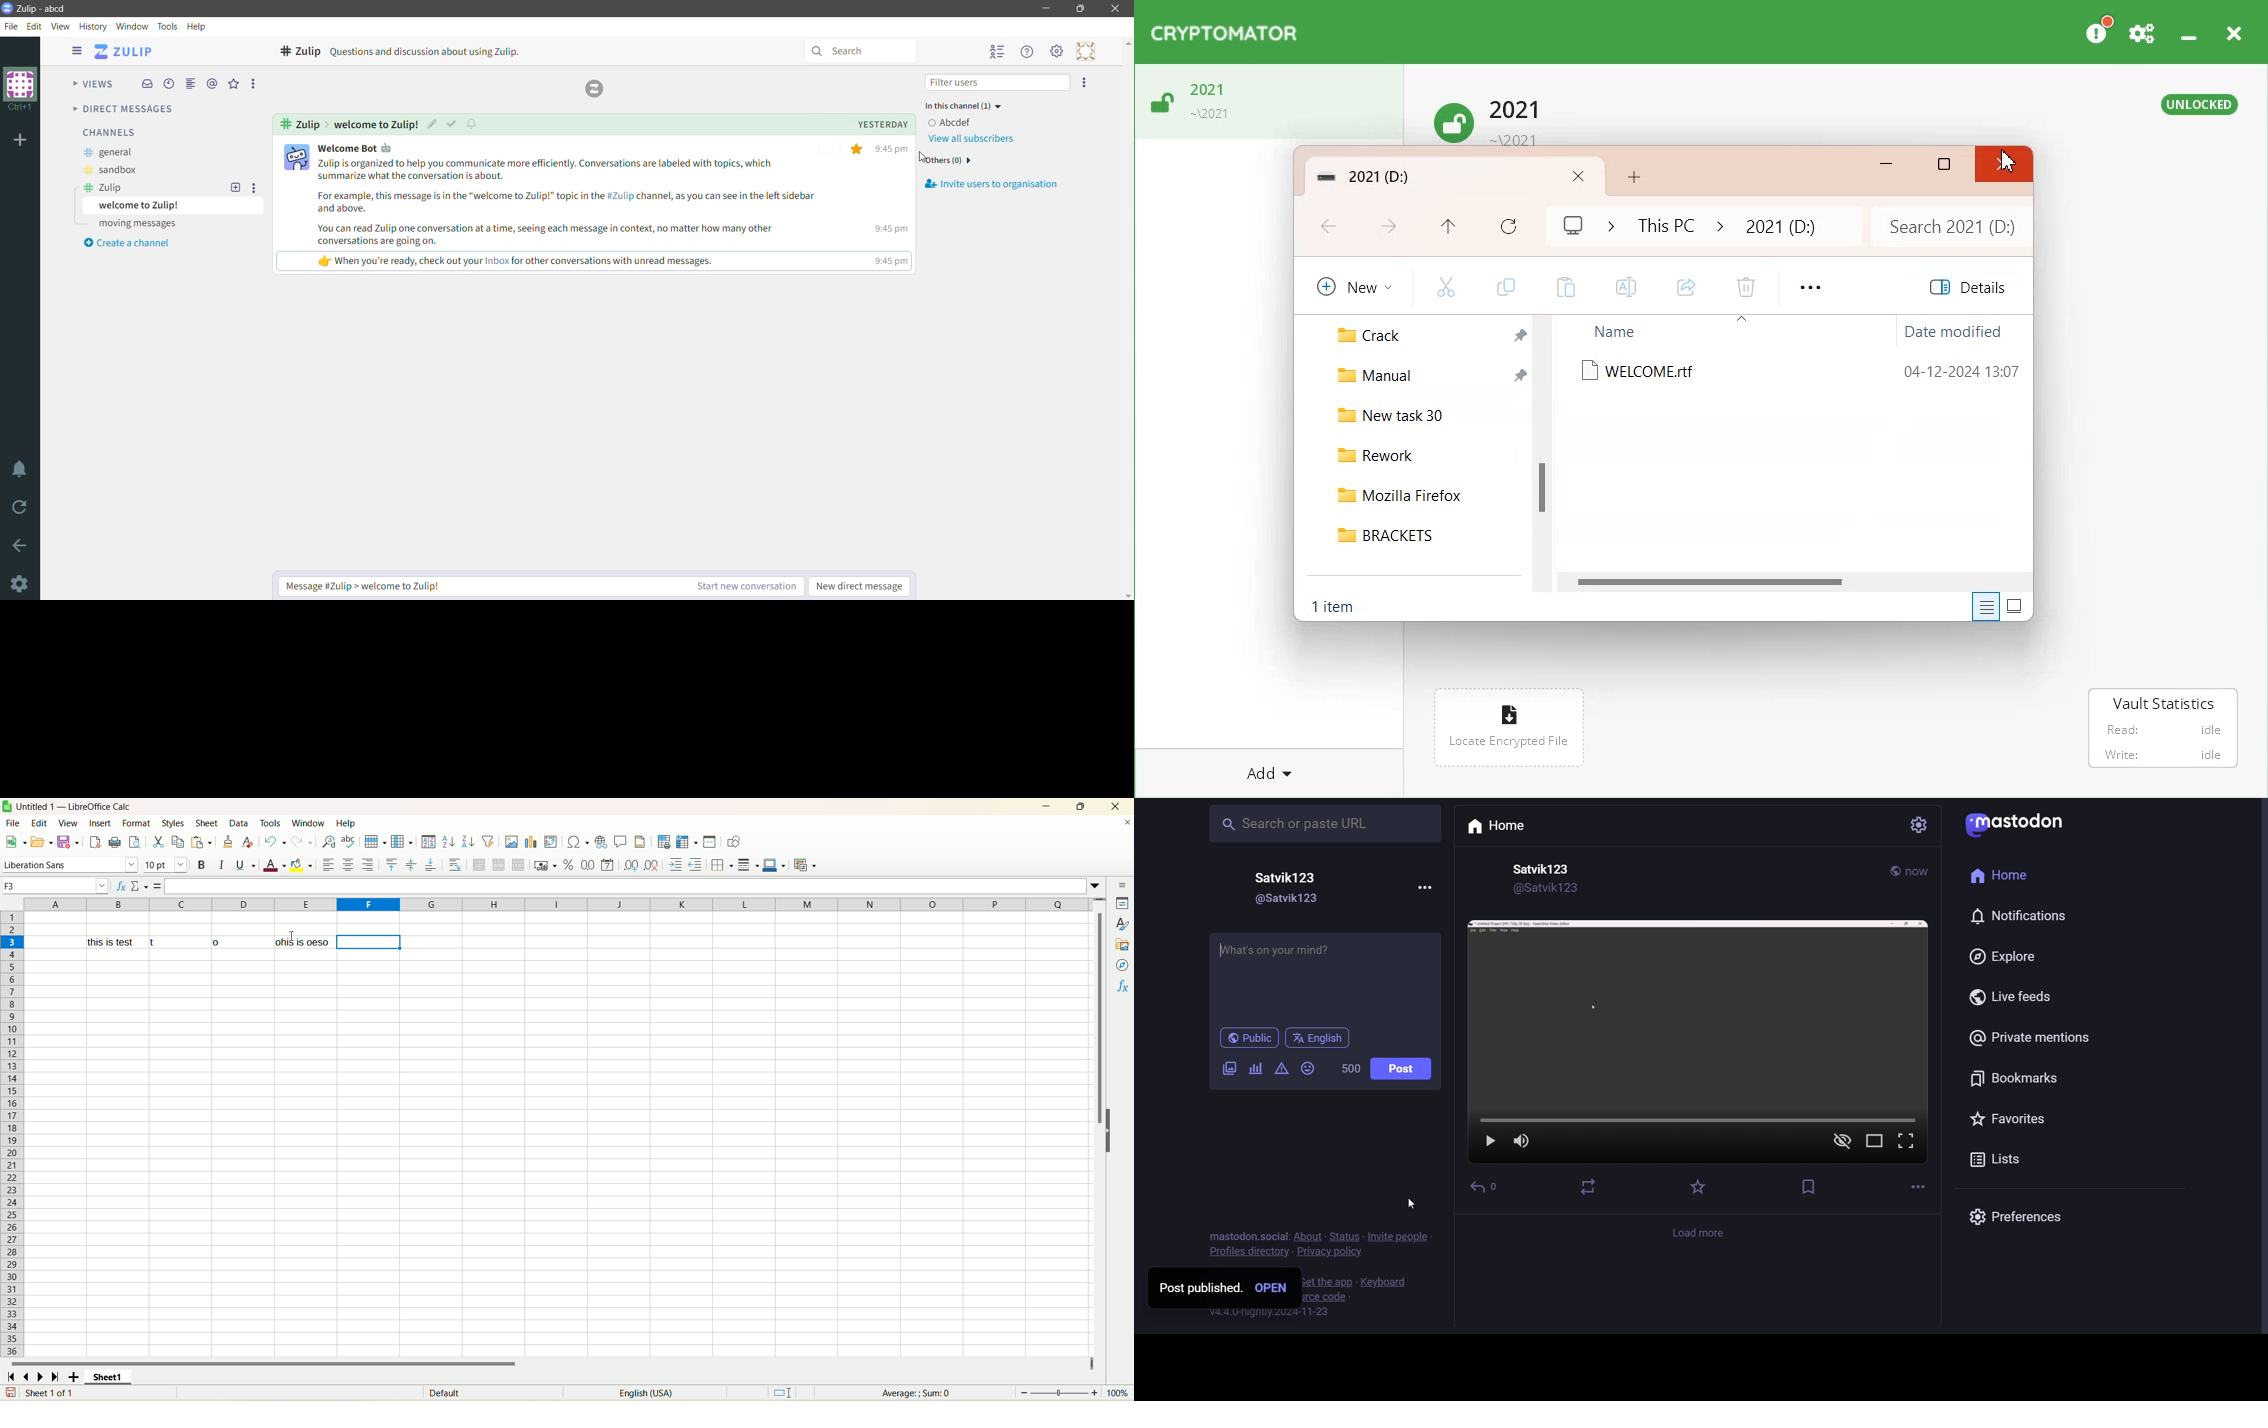  I want to click on insert pivot table, so click(551, 842).